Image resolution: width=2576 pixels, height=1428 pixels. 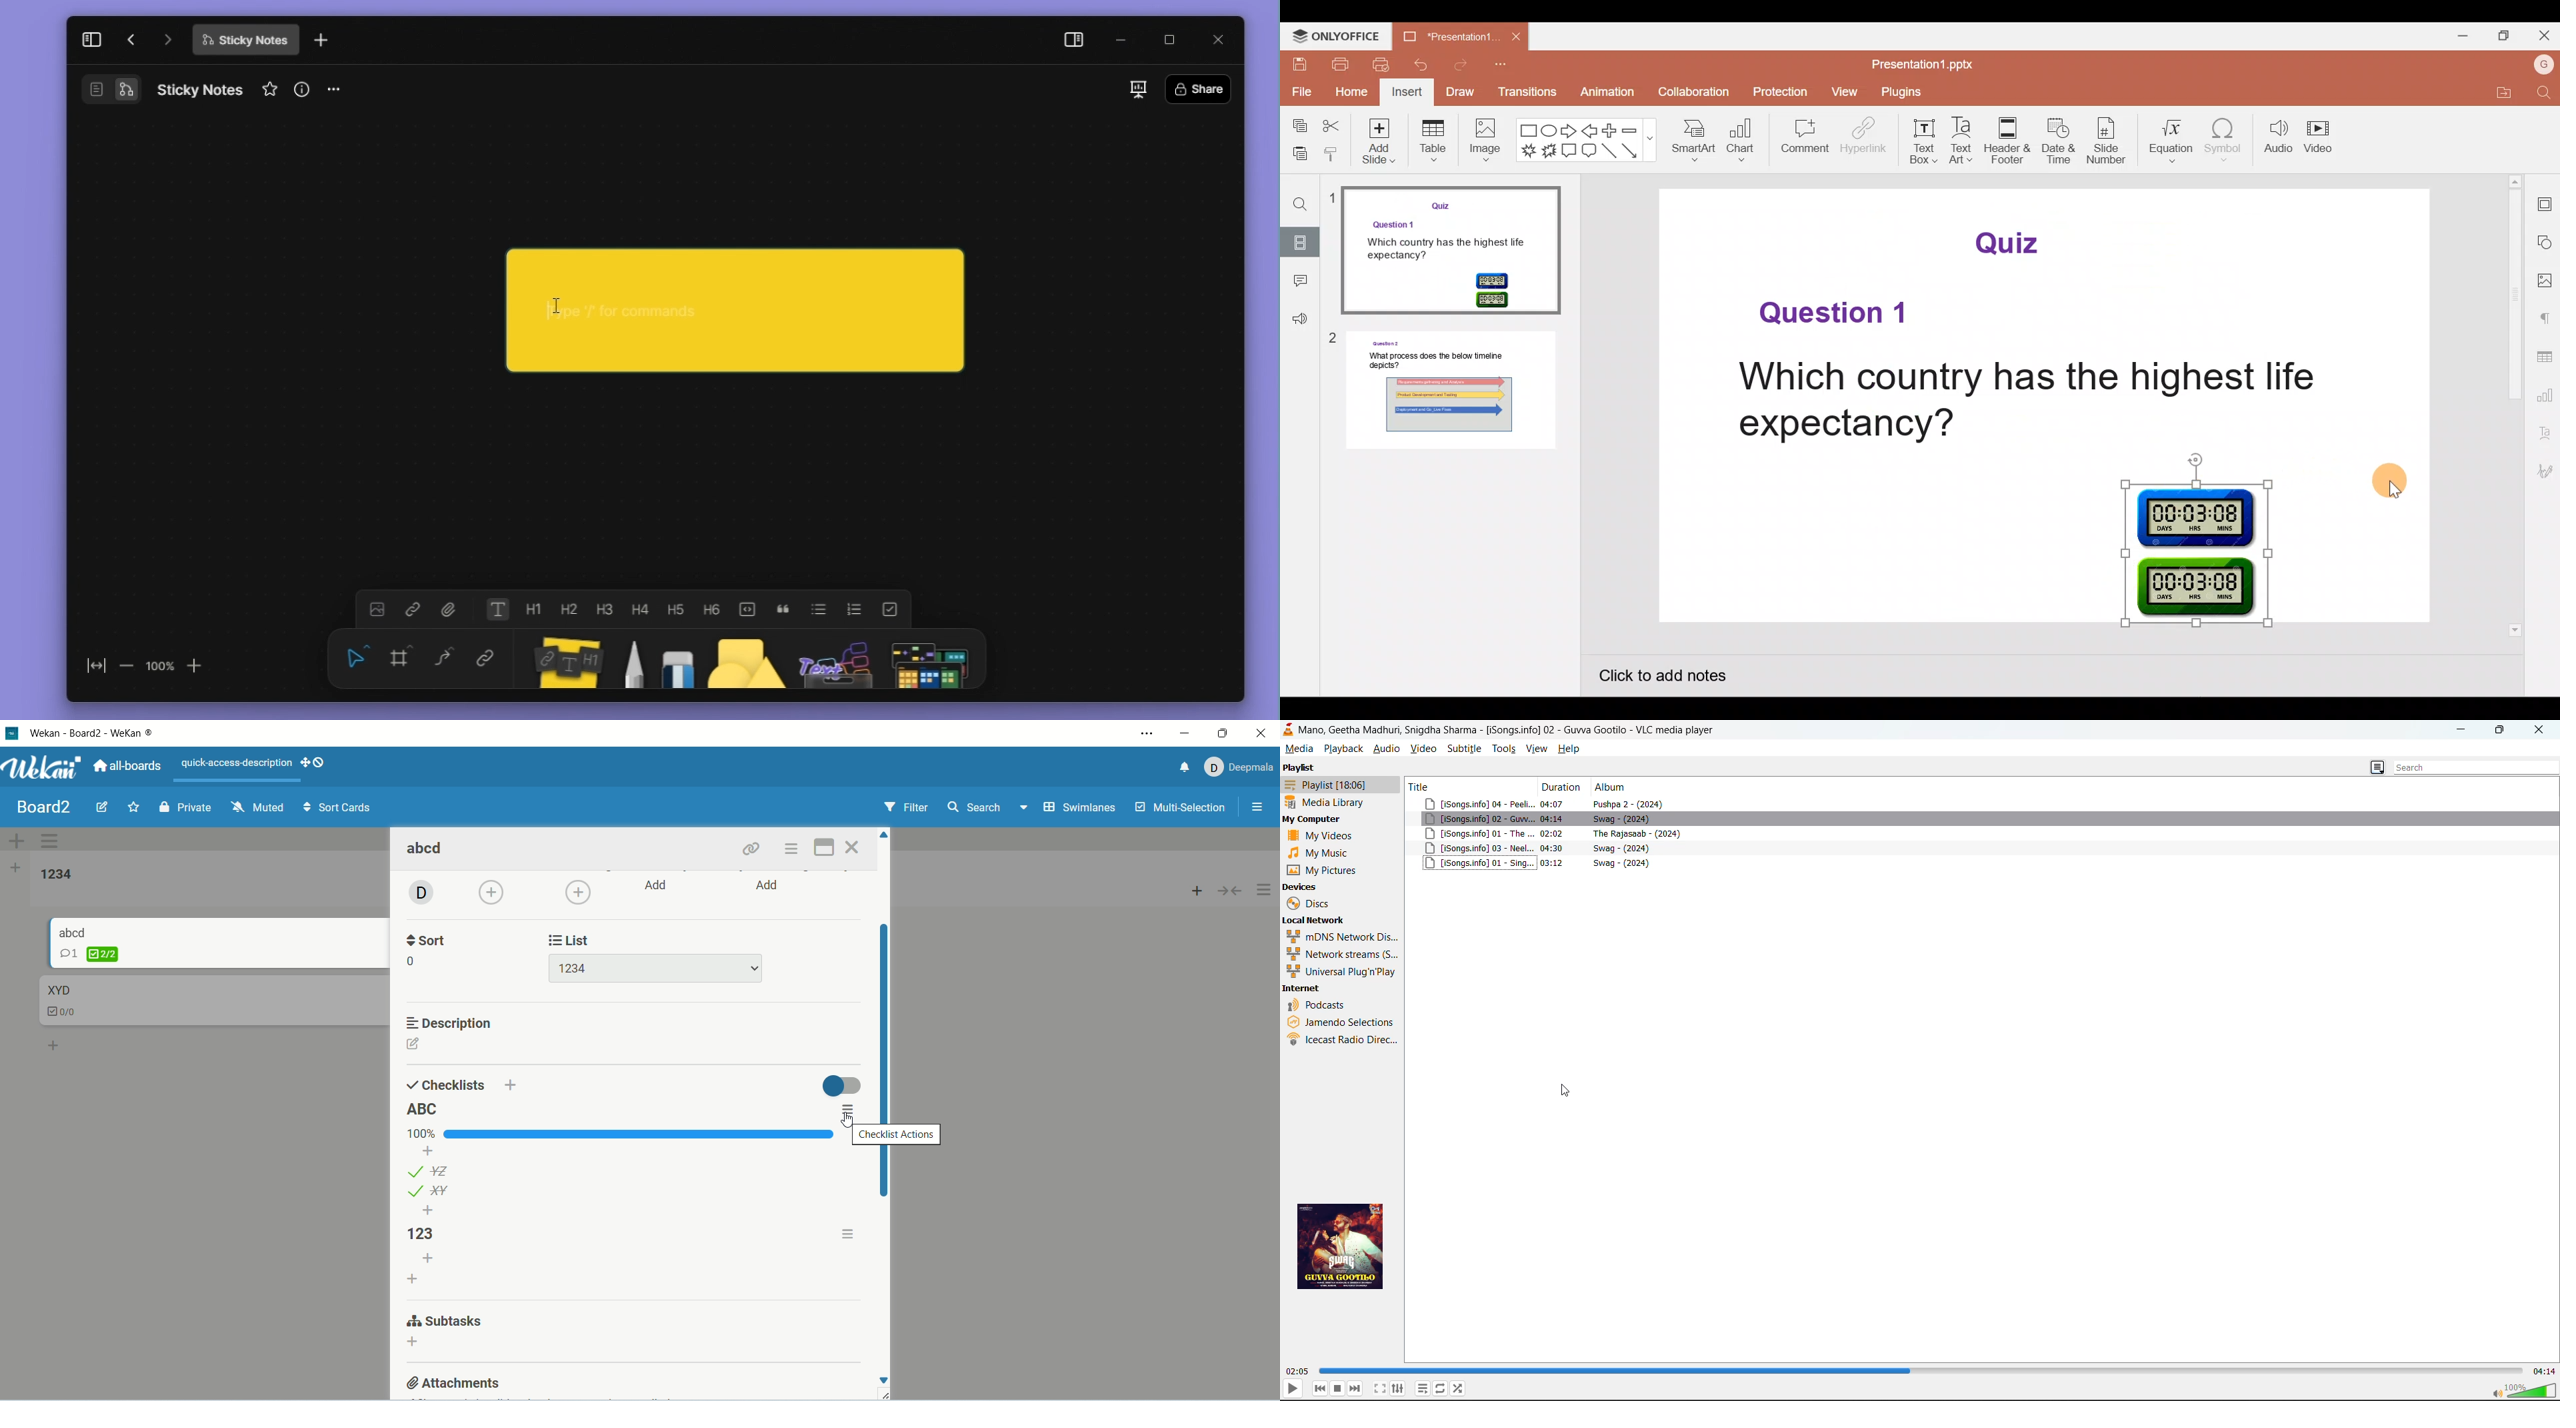 What do you see at coordinates (17, 868) in the screenshot?
I see `add list` at bounding box center [17, 868].